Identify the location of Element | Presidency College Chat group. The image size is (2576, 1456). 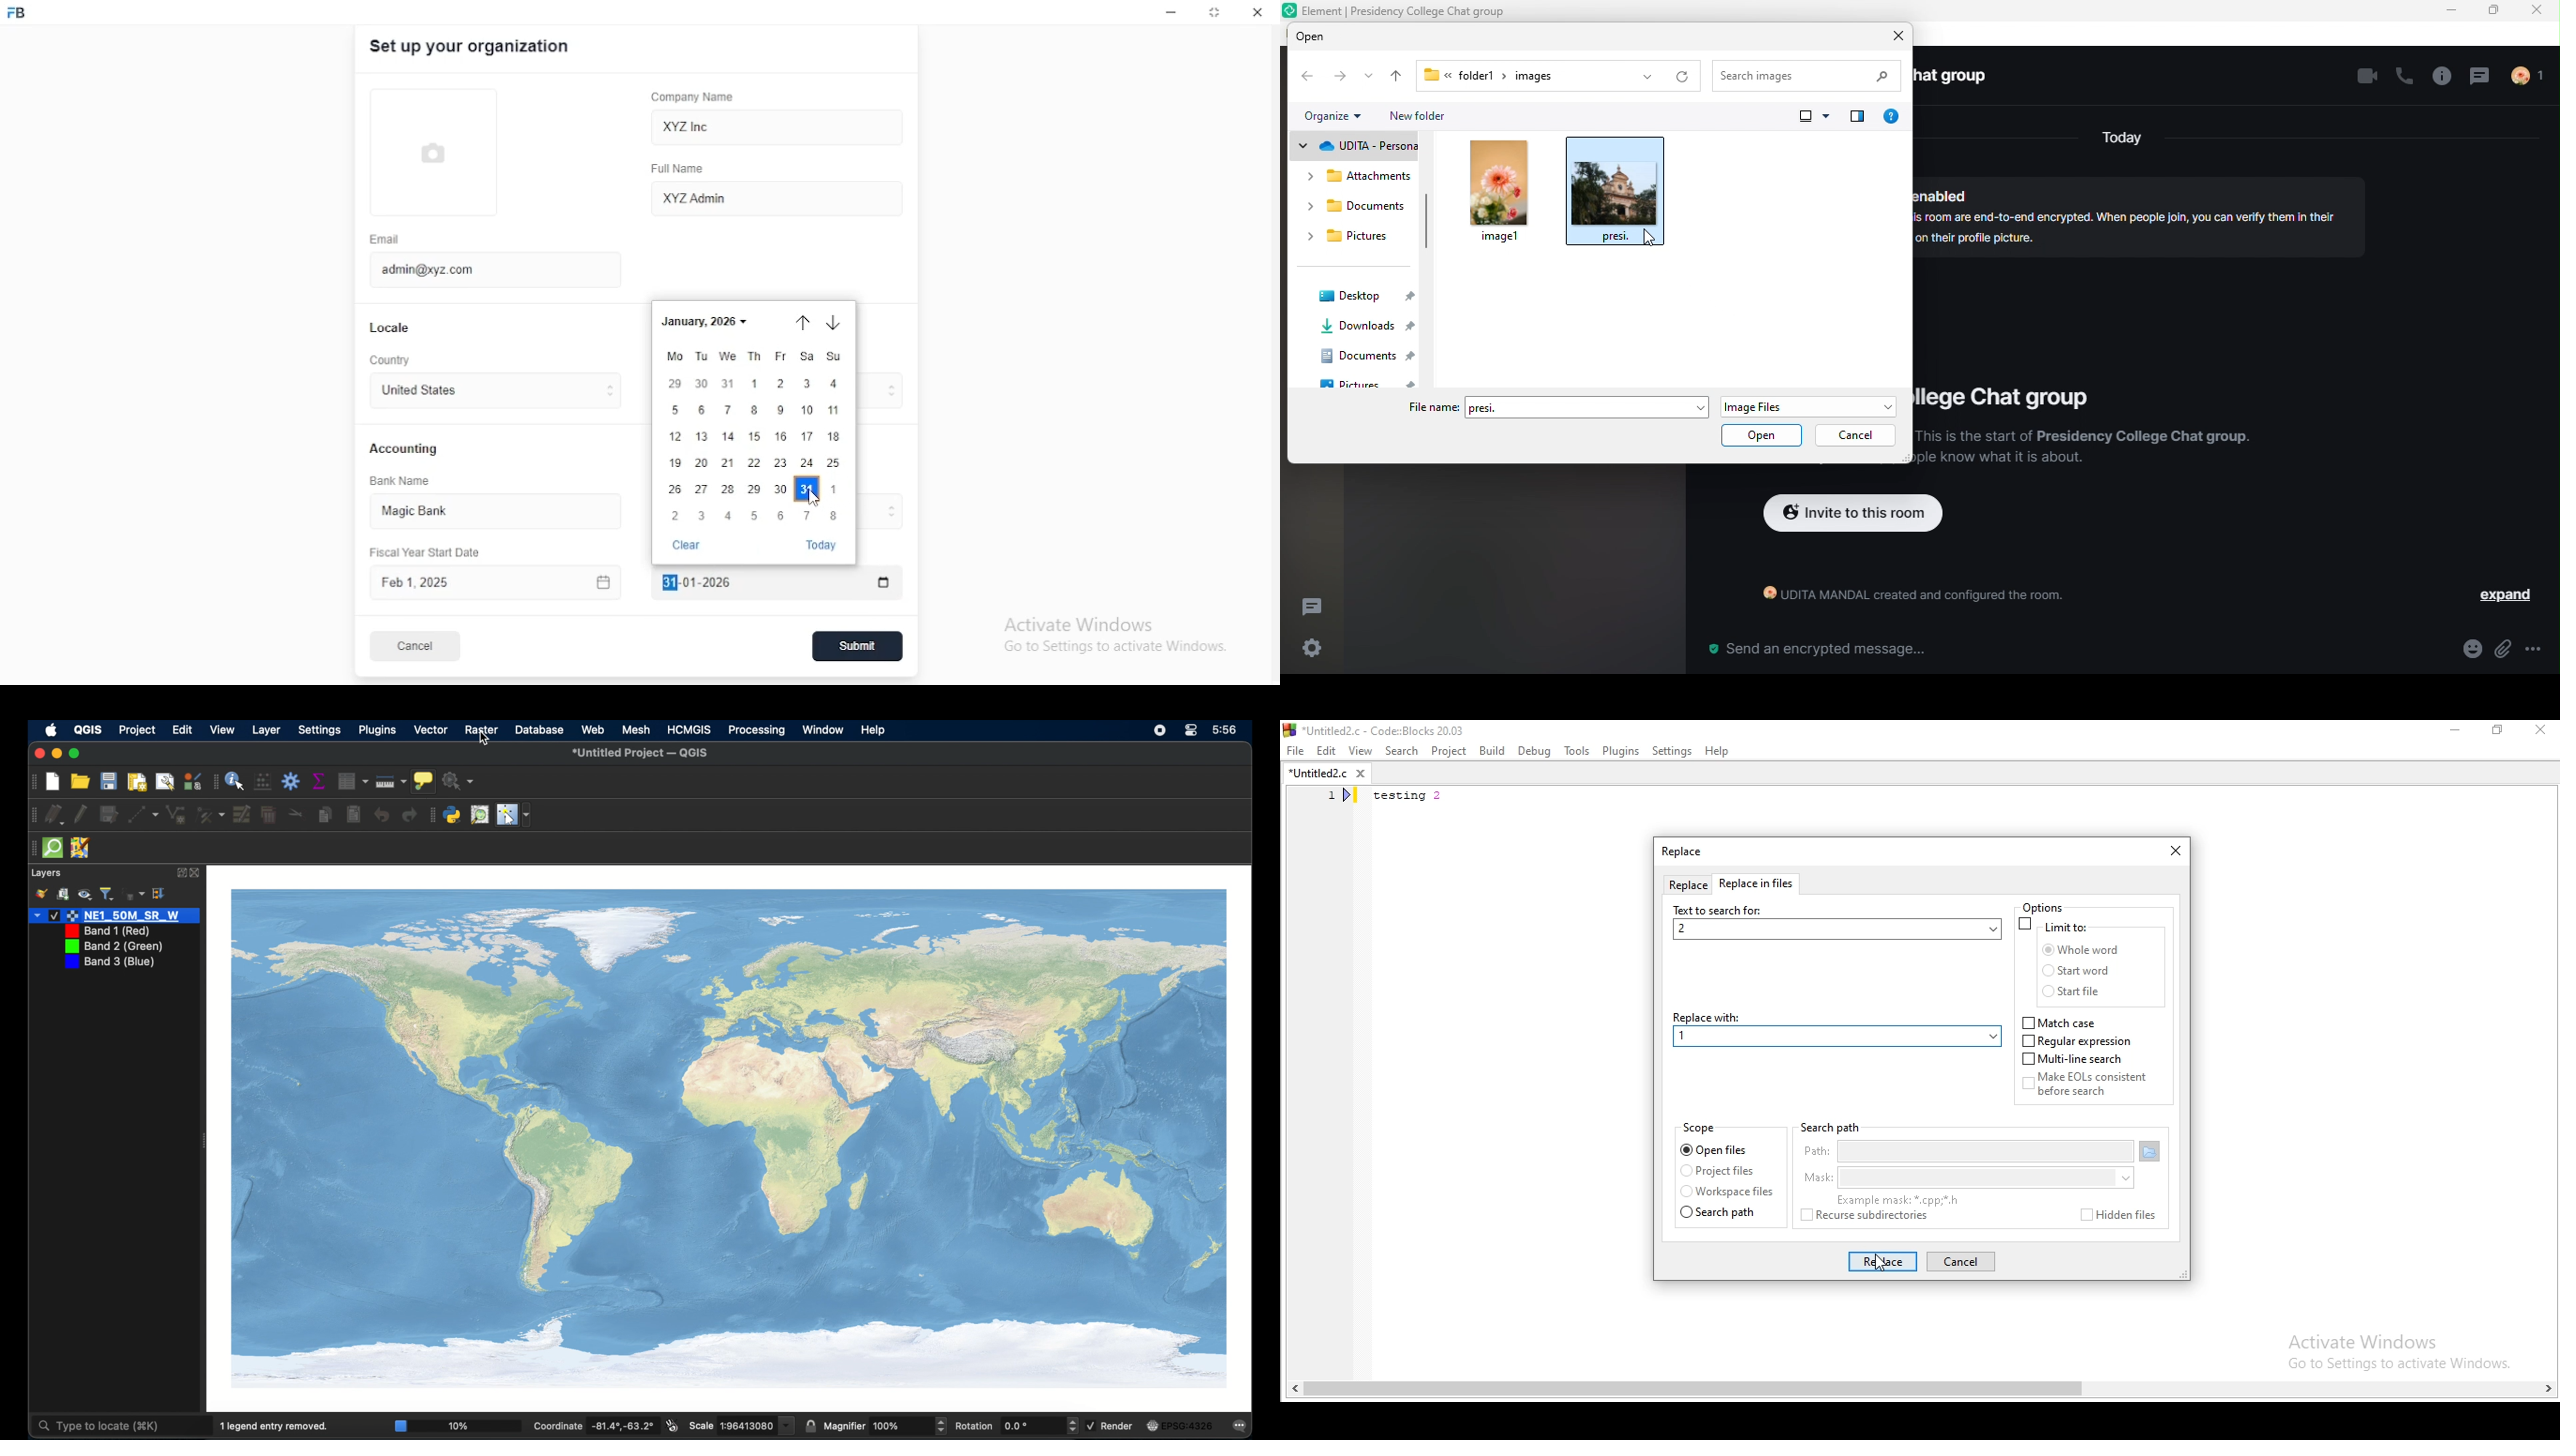
(1411, 9).